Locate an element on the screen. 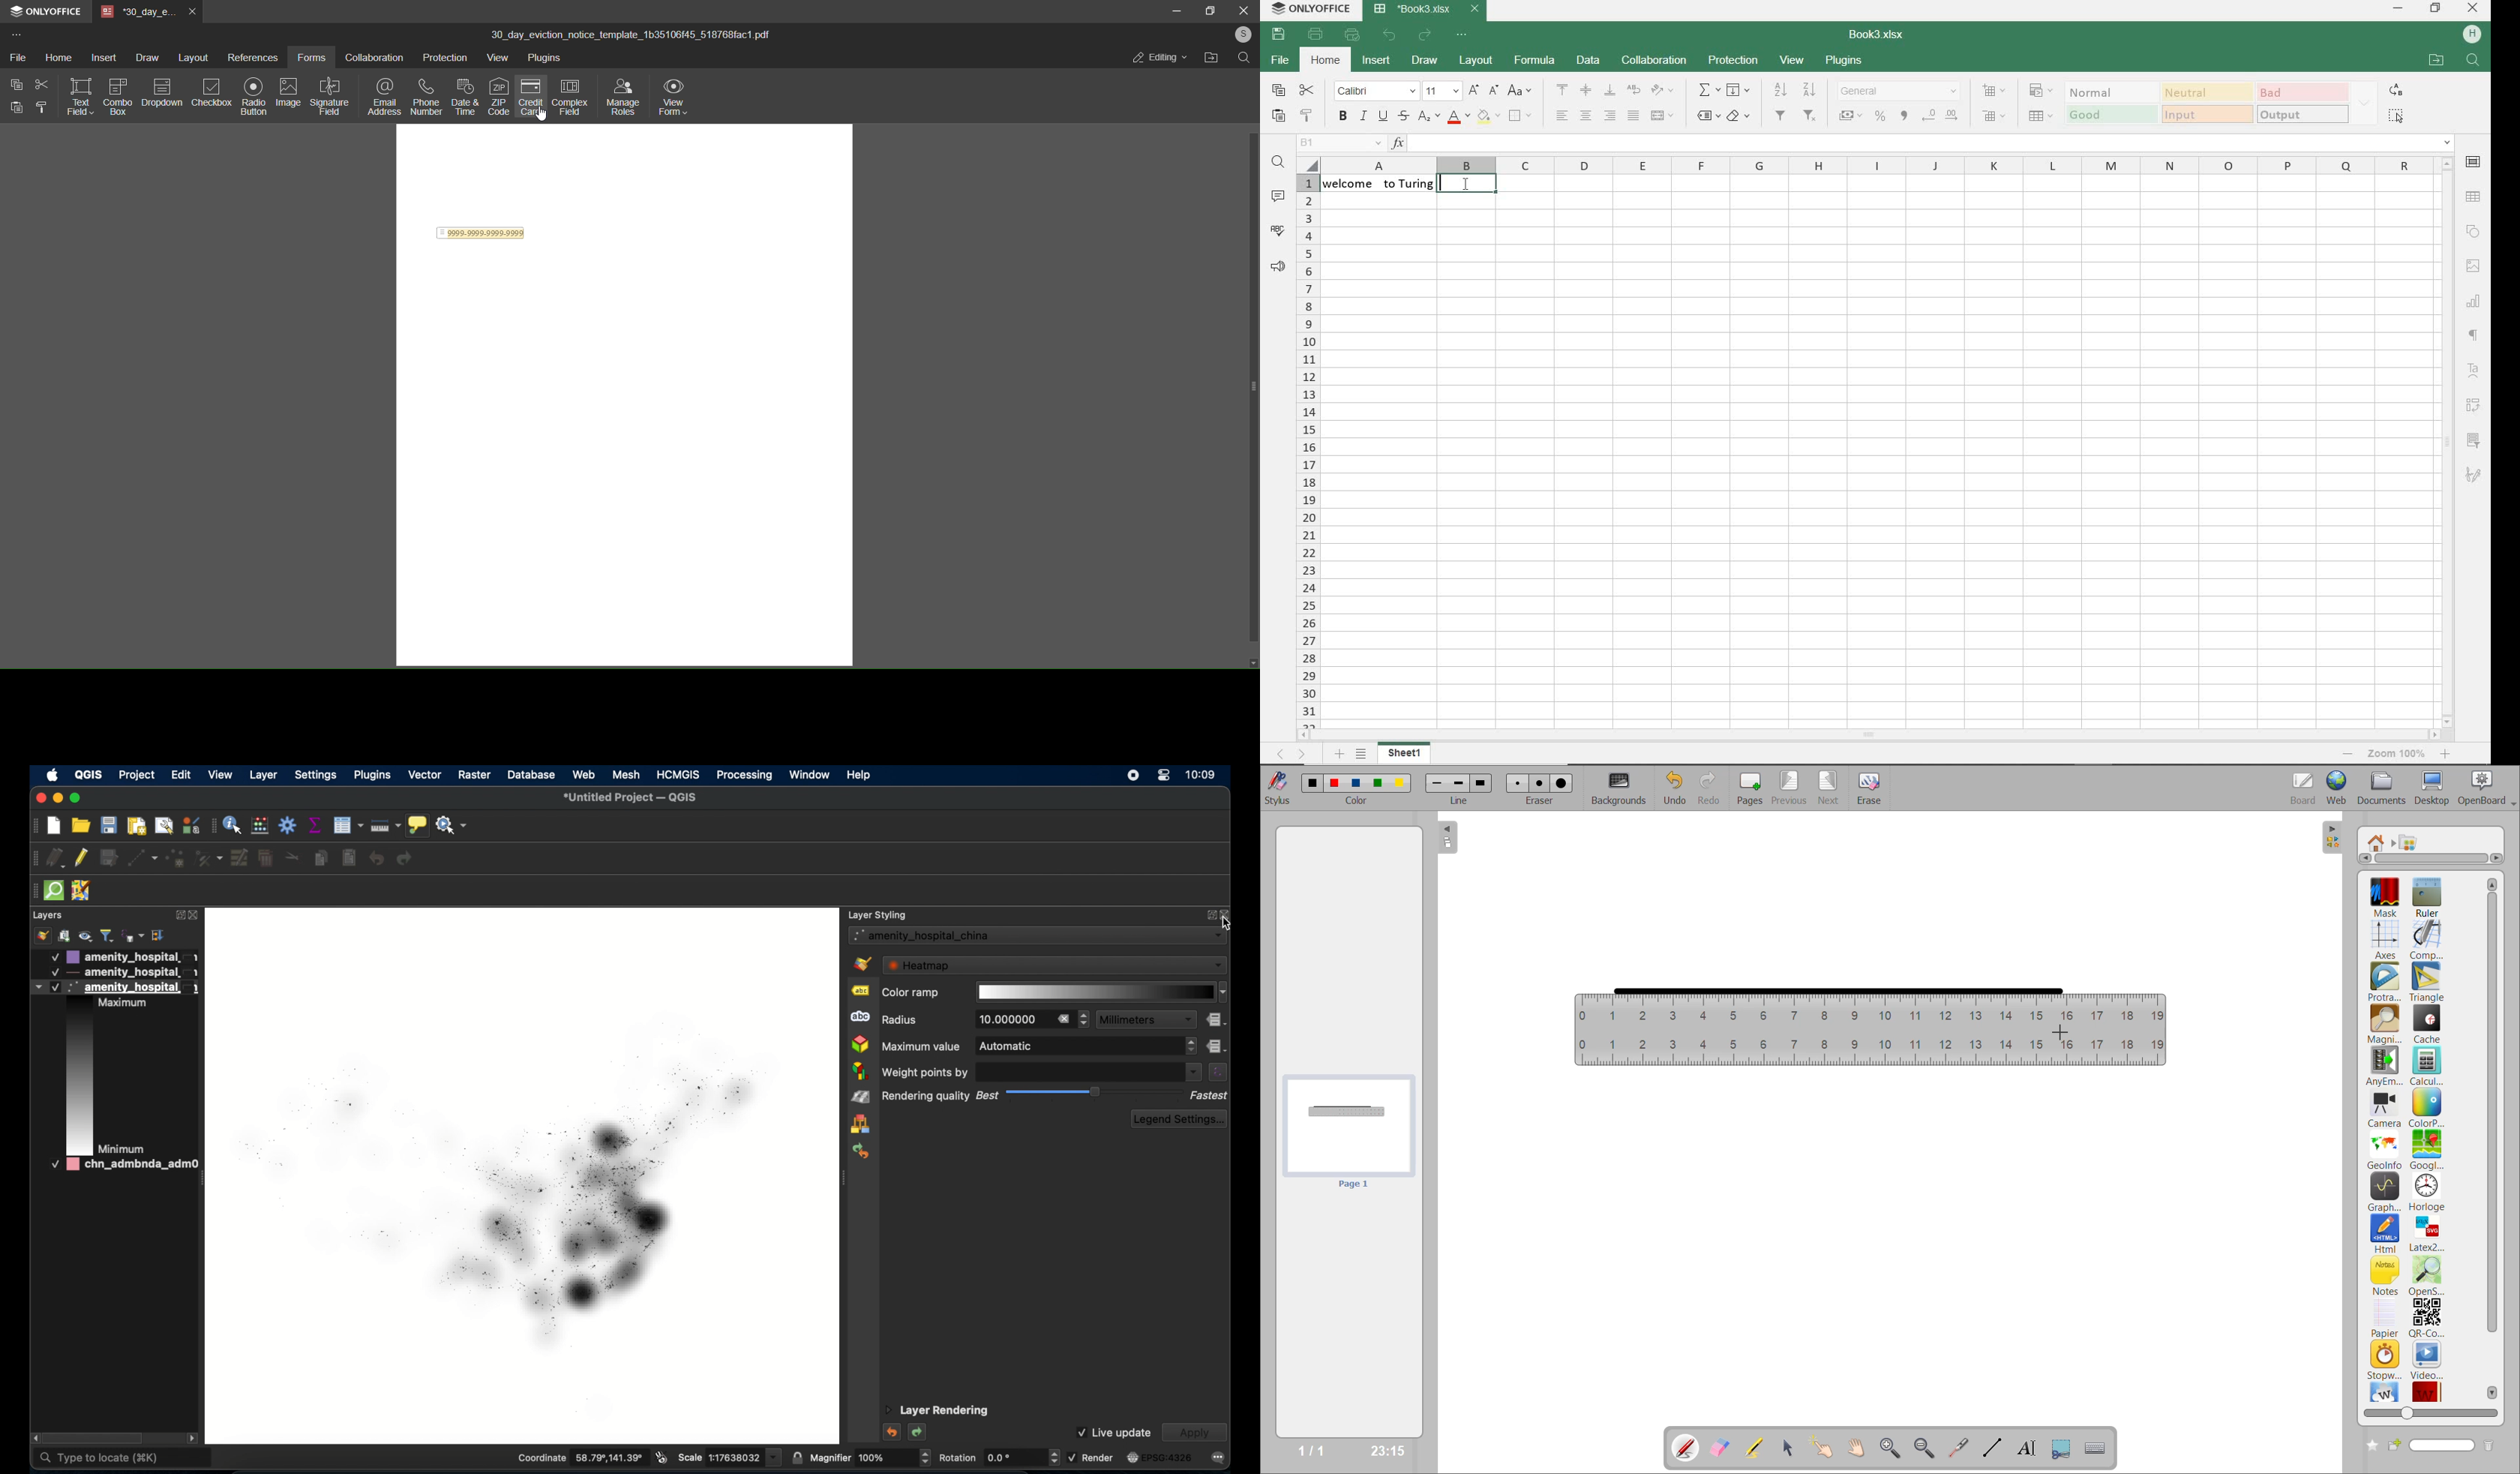 This screenshot has width=2520, height=1484. bold is located at coordinates (1344, 117).